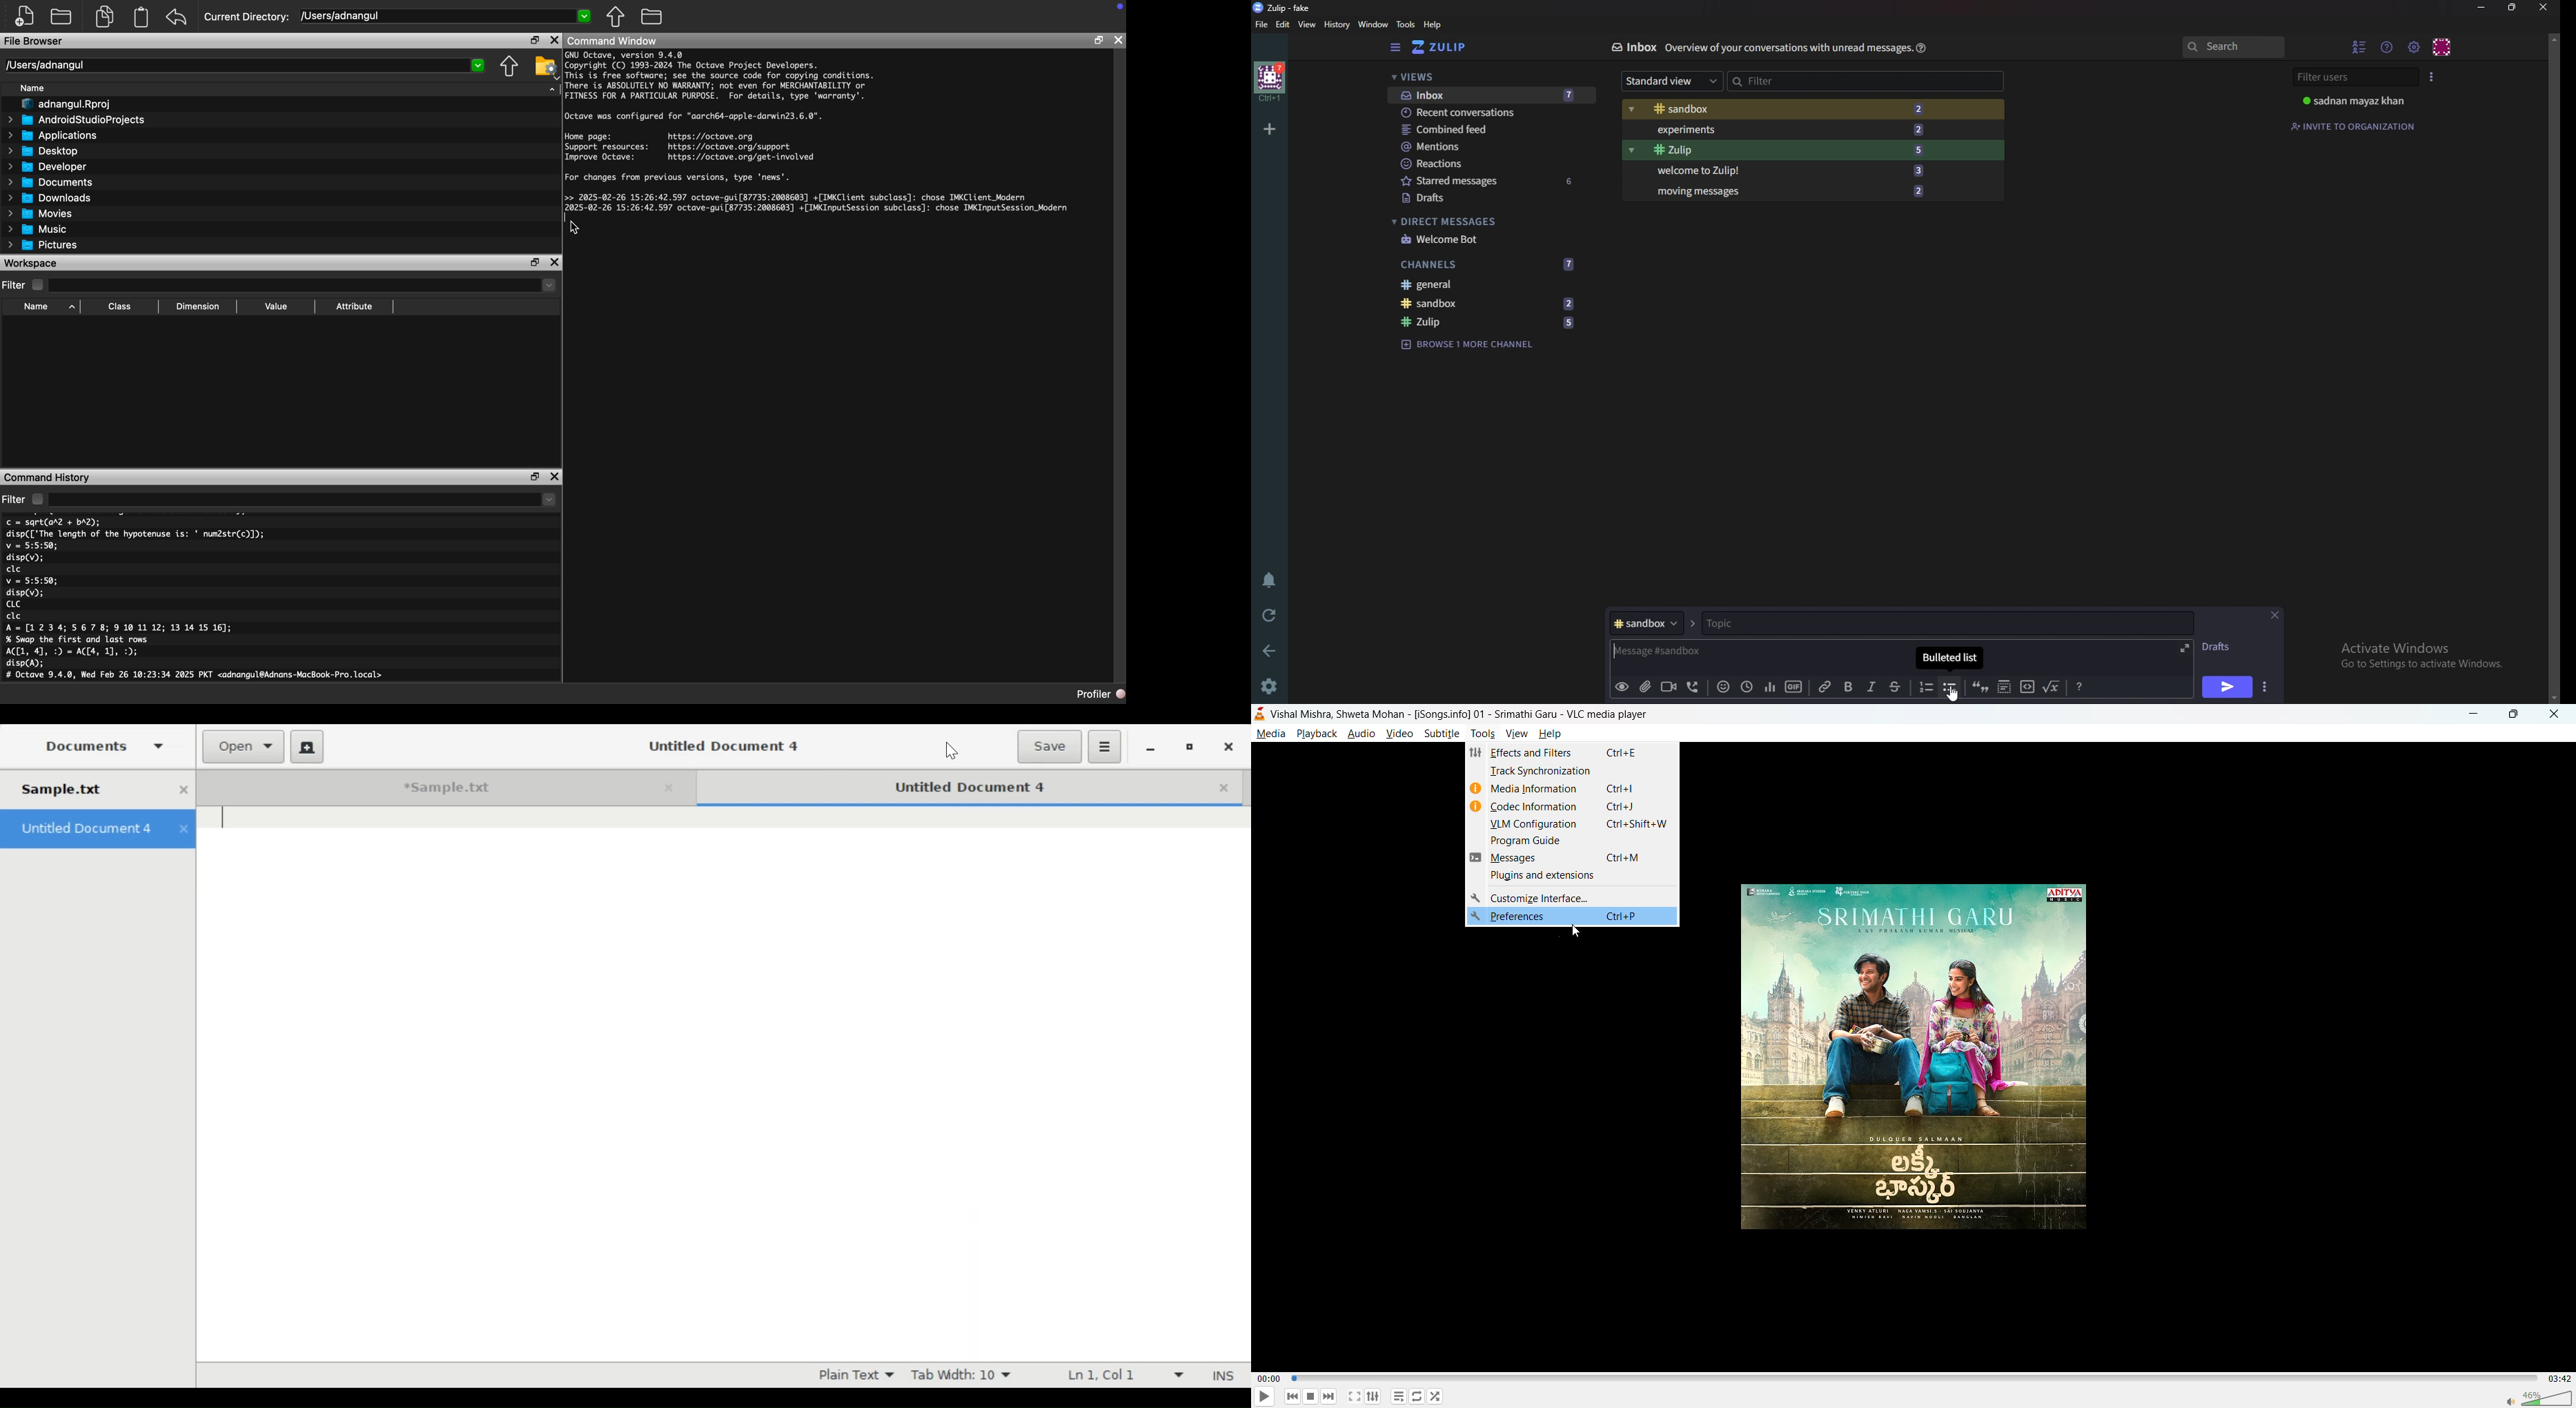 The width and height of the screenshot is (2576, 1428). What do you see at coordinates (1289, 8) in the screenshot?
I see `title` at bounding box center [1289, 8].